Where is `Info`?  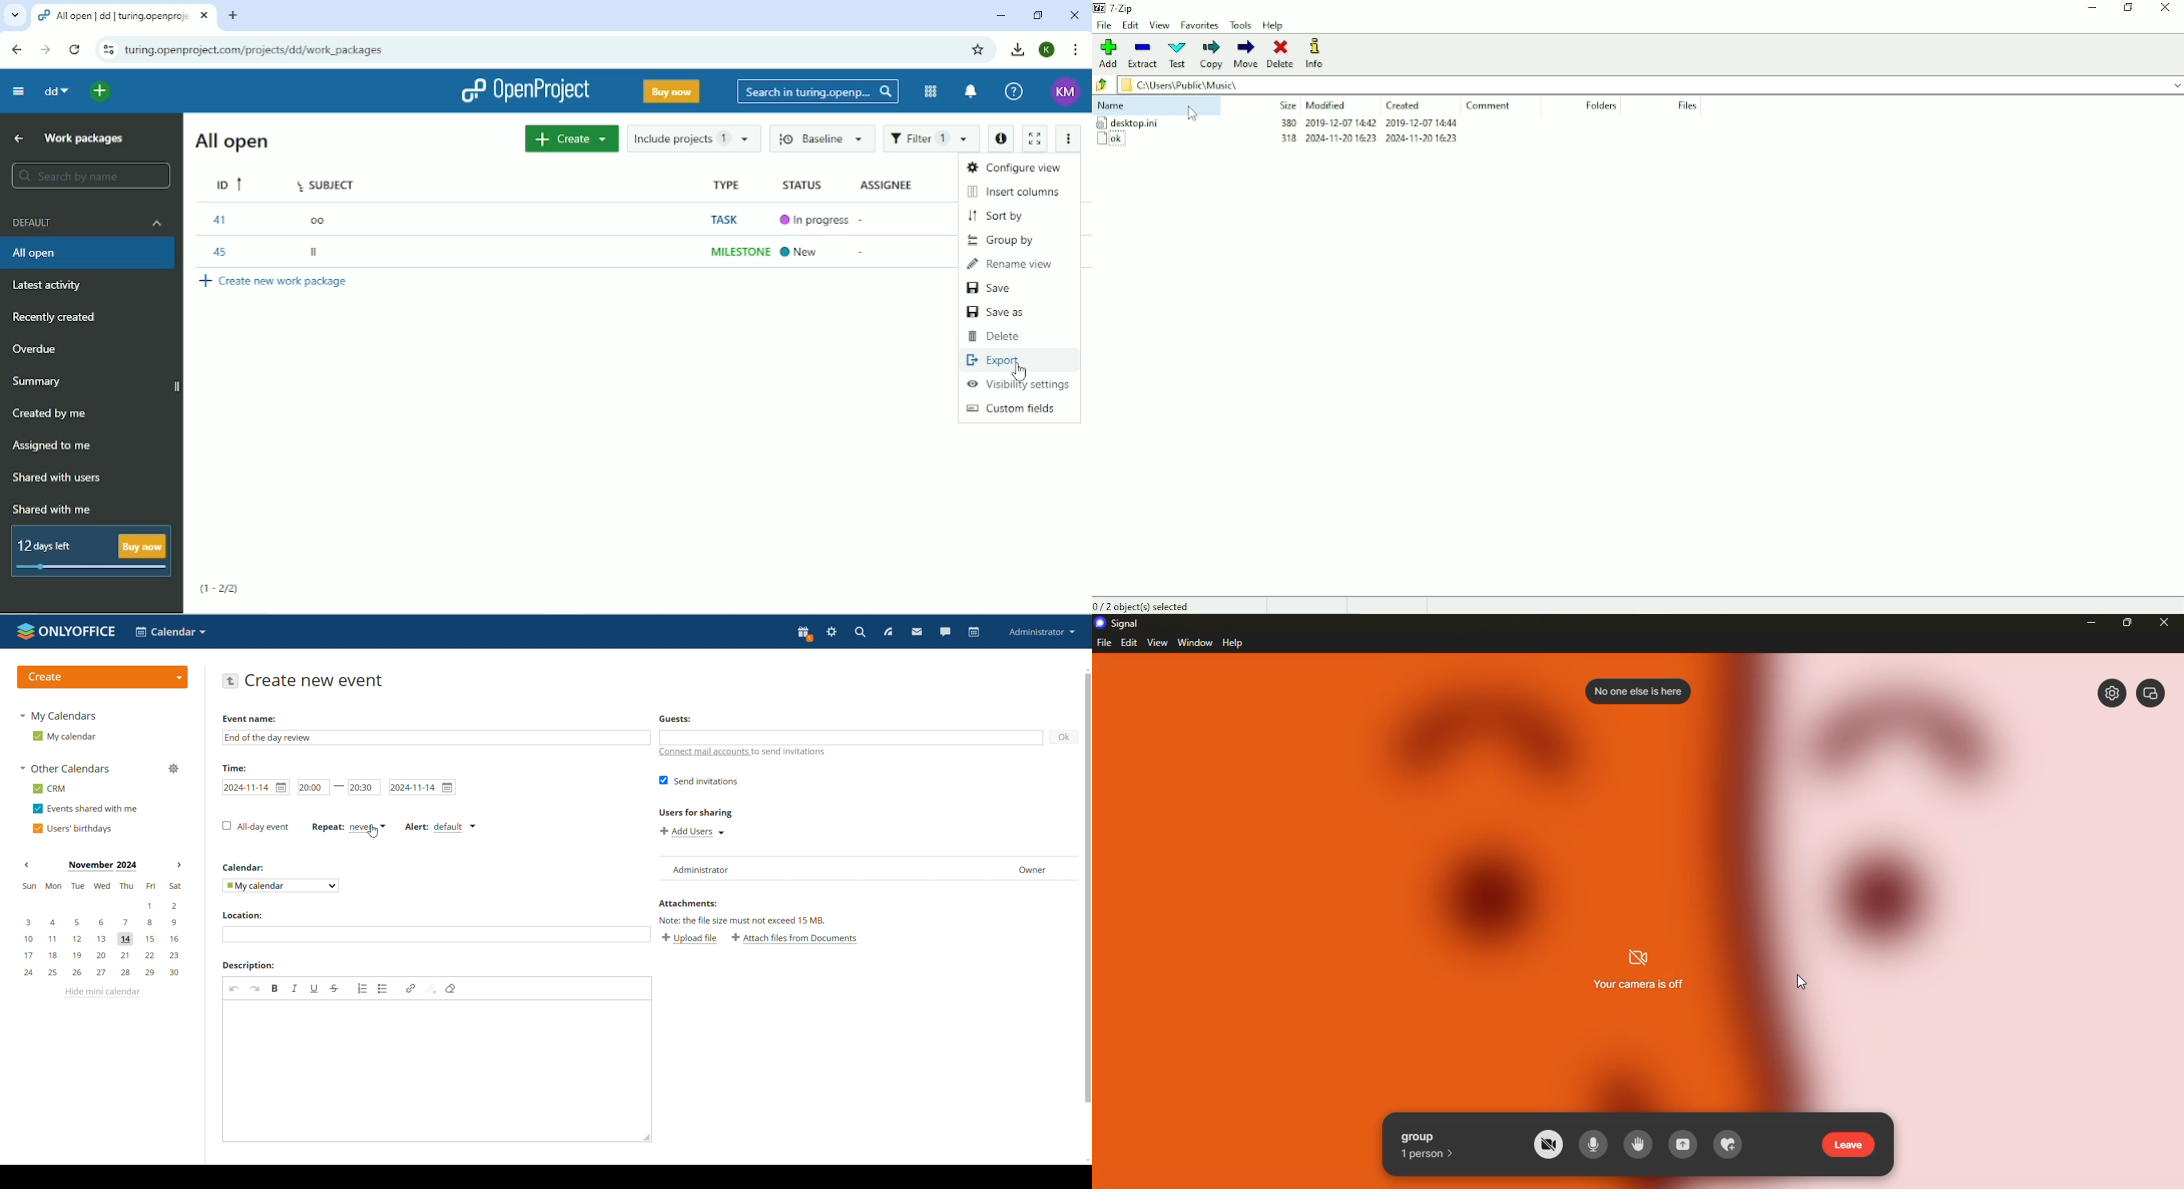
Info is located at coordinates (1319, 53).